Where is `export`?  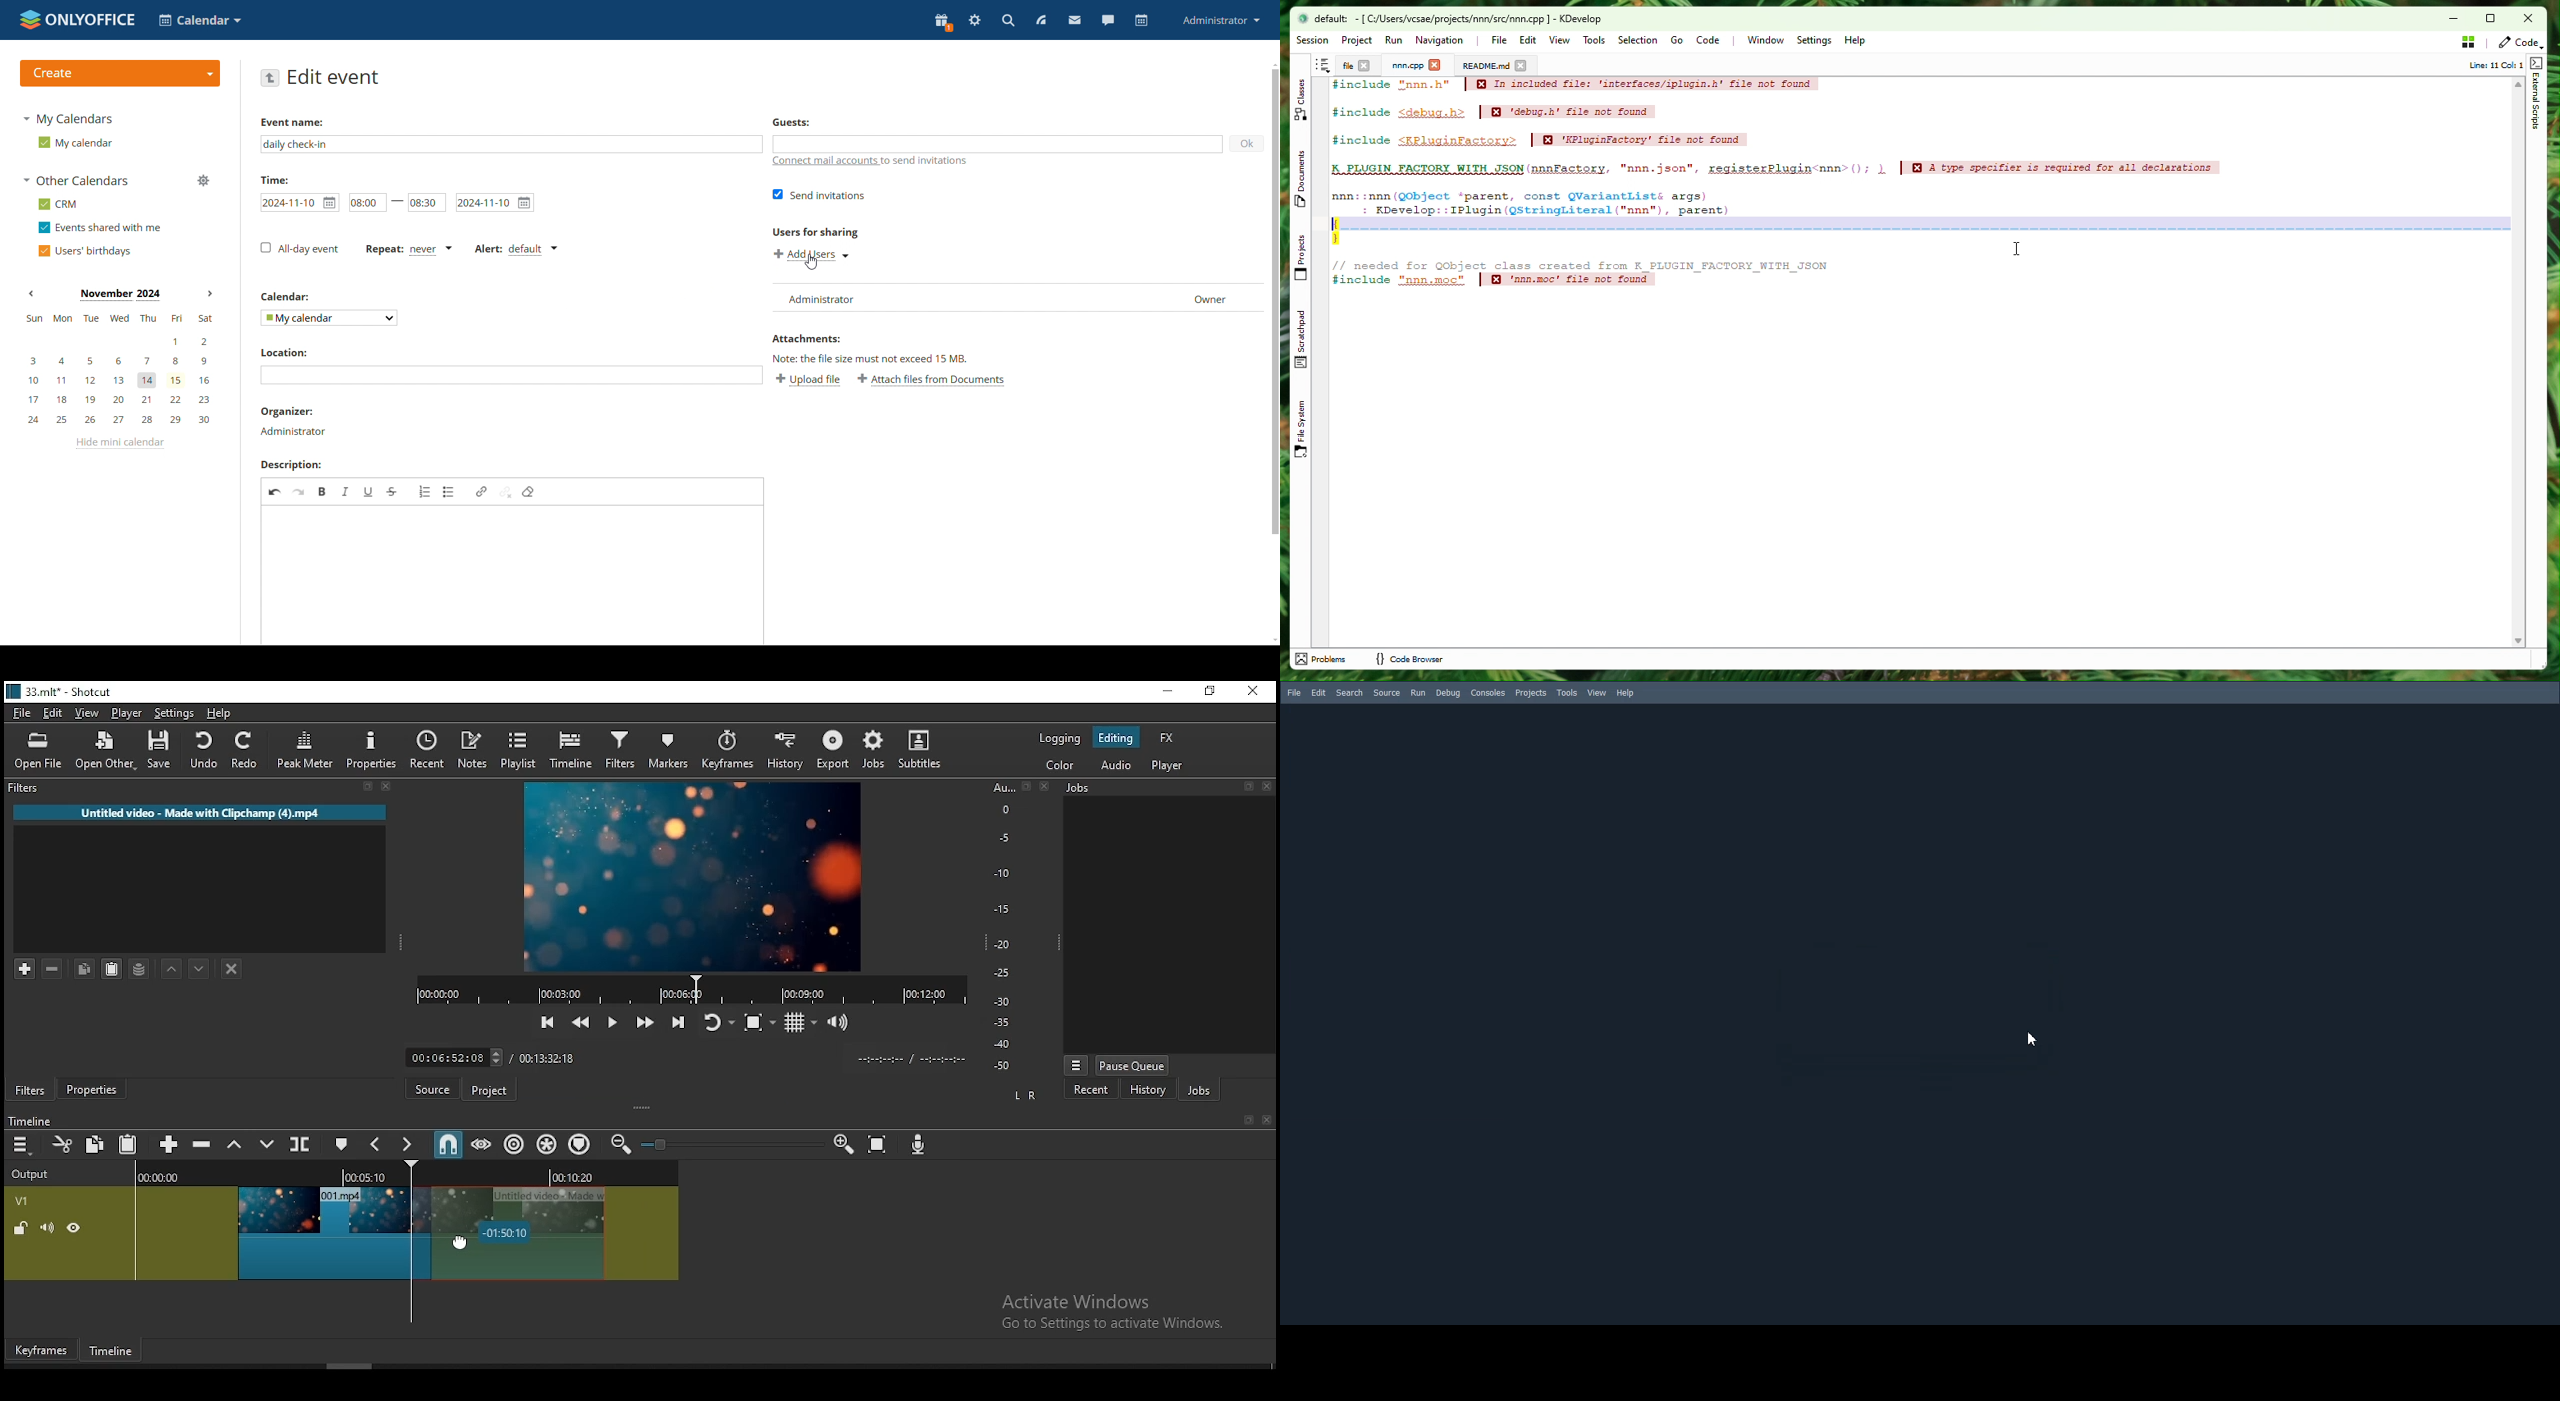 export is located at coordinates (831, 750).